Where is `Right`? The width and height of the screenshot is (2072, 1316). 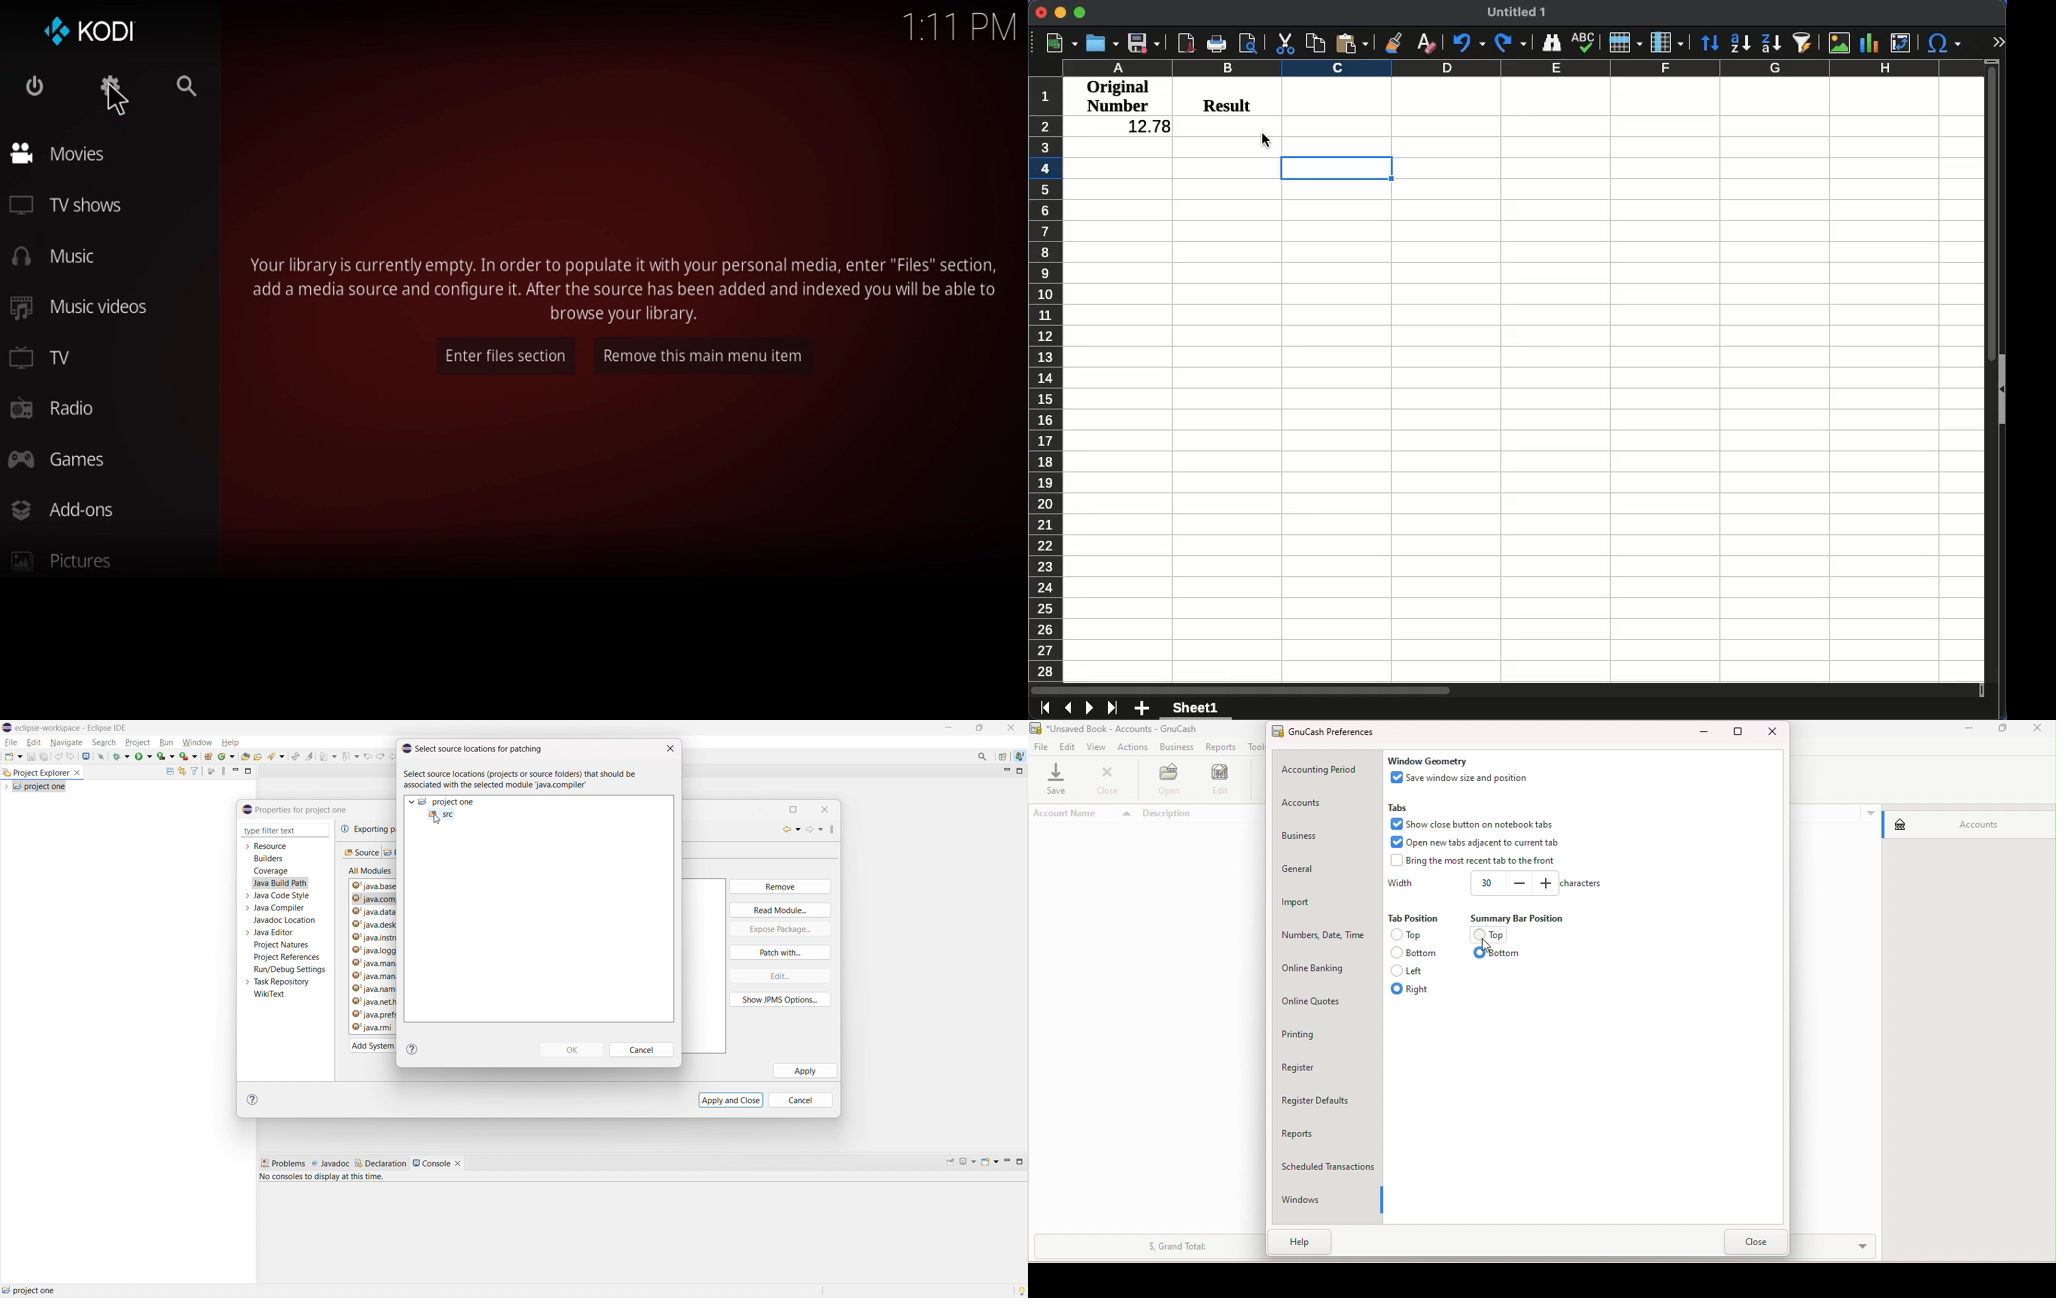 Right is located at coordinates (1419, 989).